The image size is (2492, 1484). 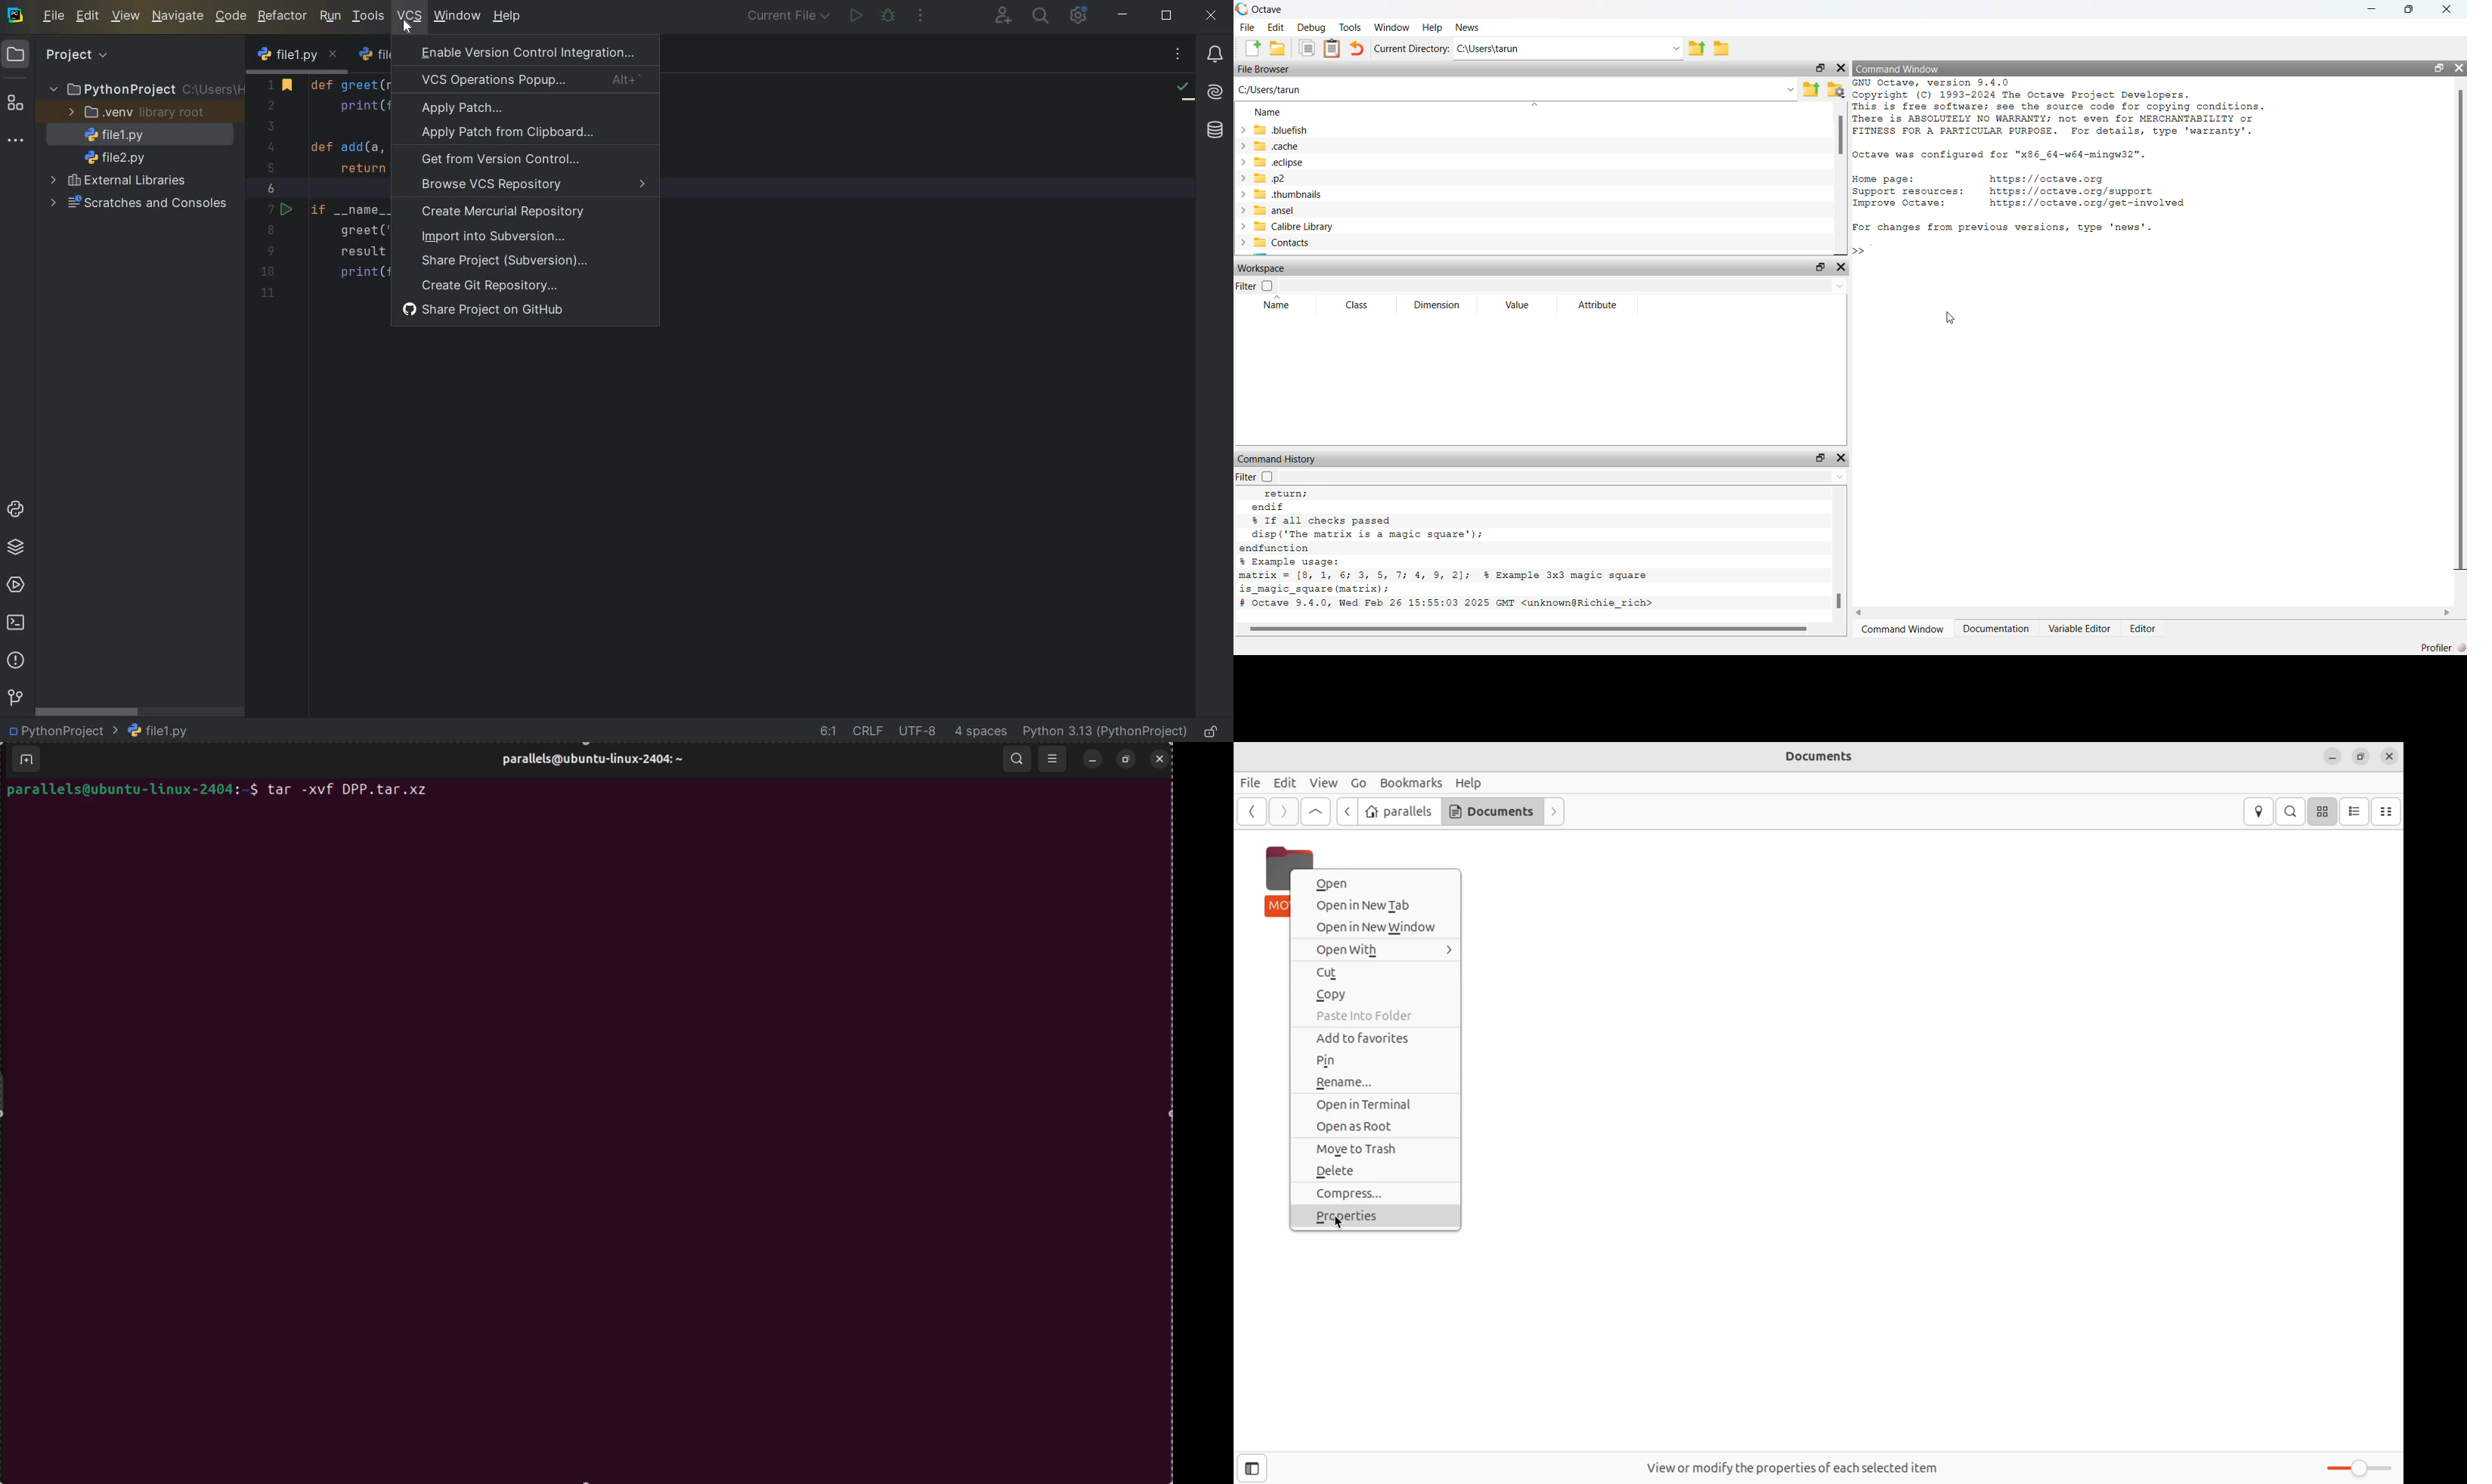 I want to click on Project icon, so click(x=16, y=55).